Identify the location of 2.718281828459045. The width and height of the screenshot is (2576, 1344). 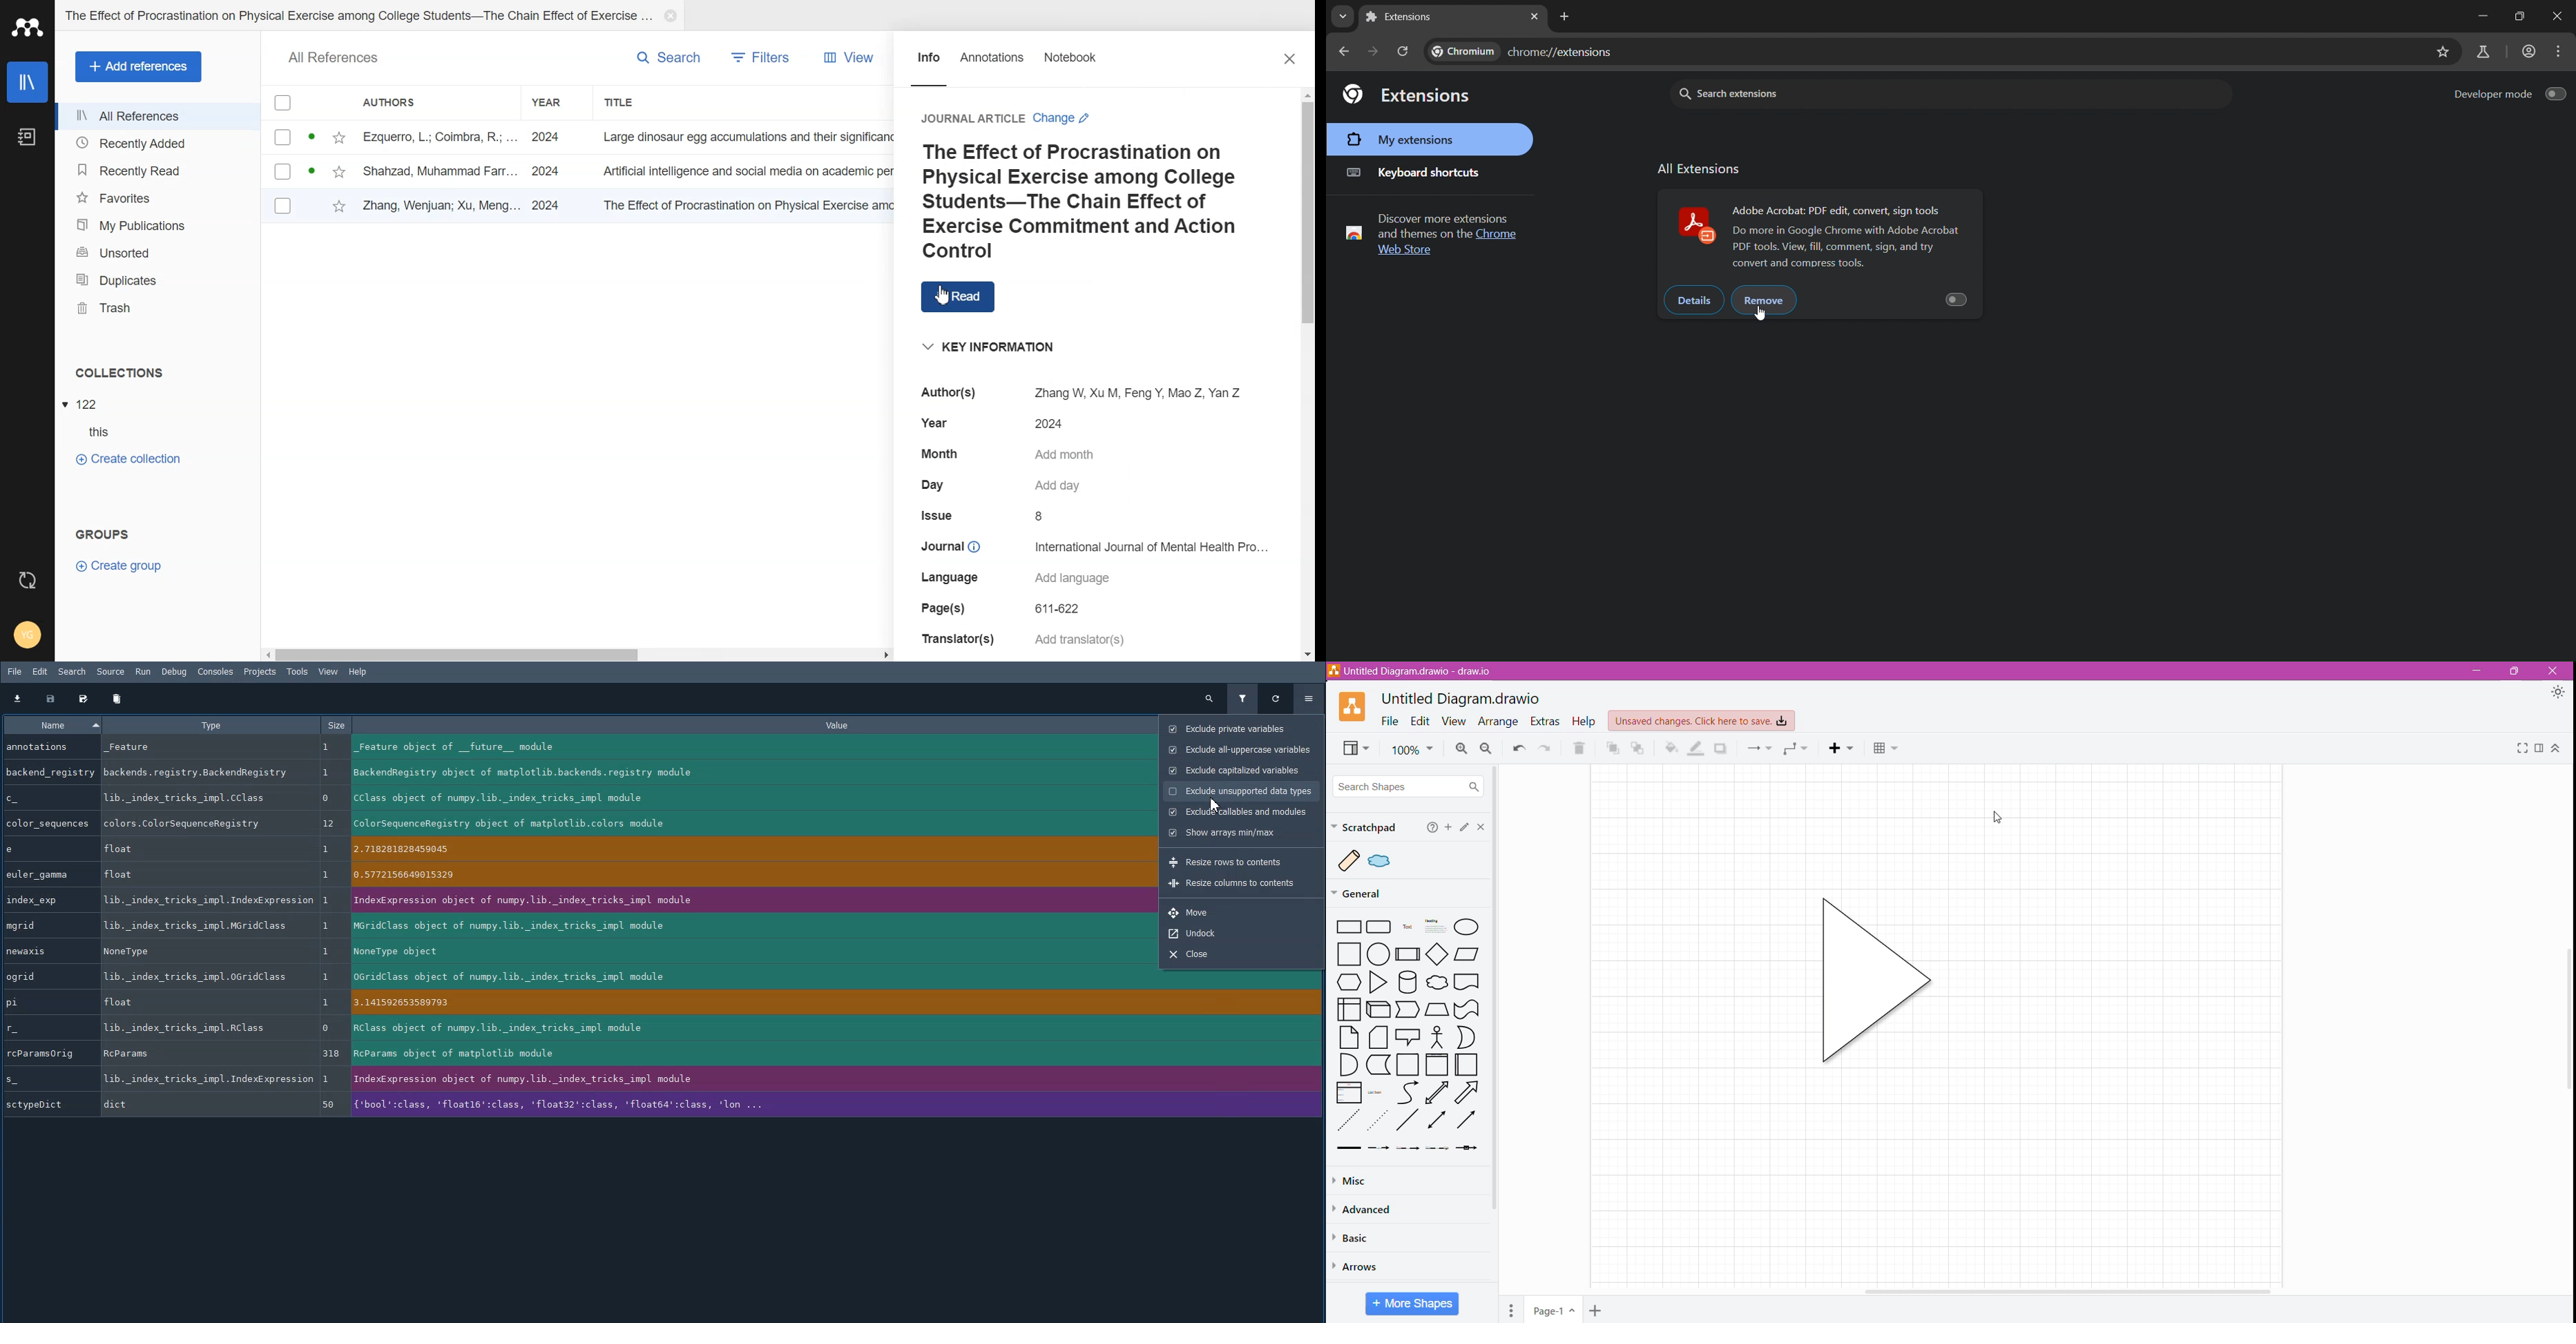
(746, 851).